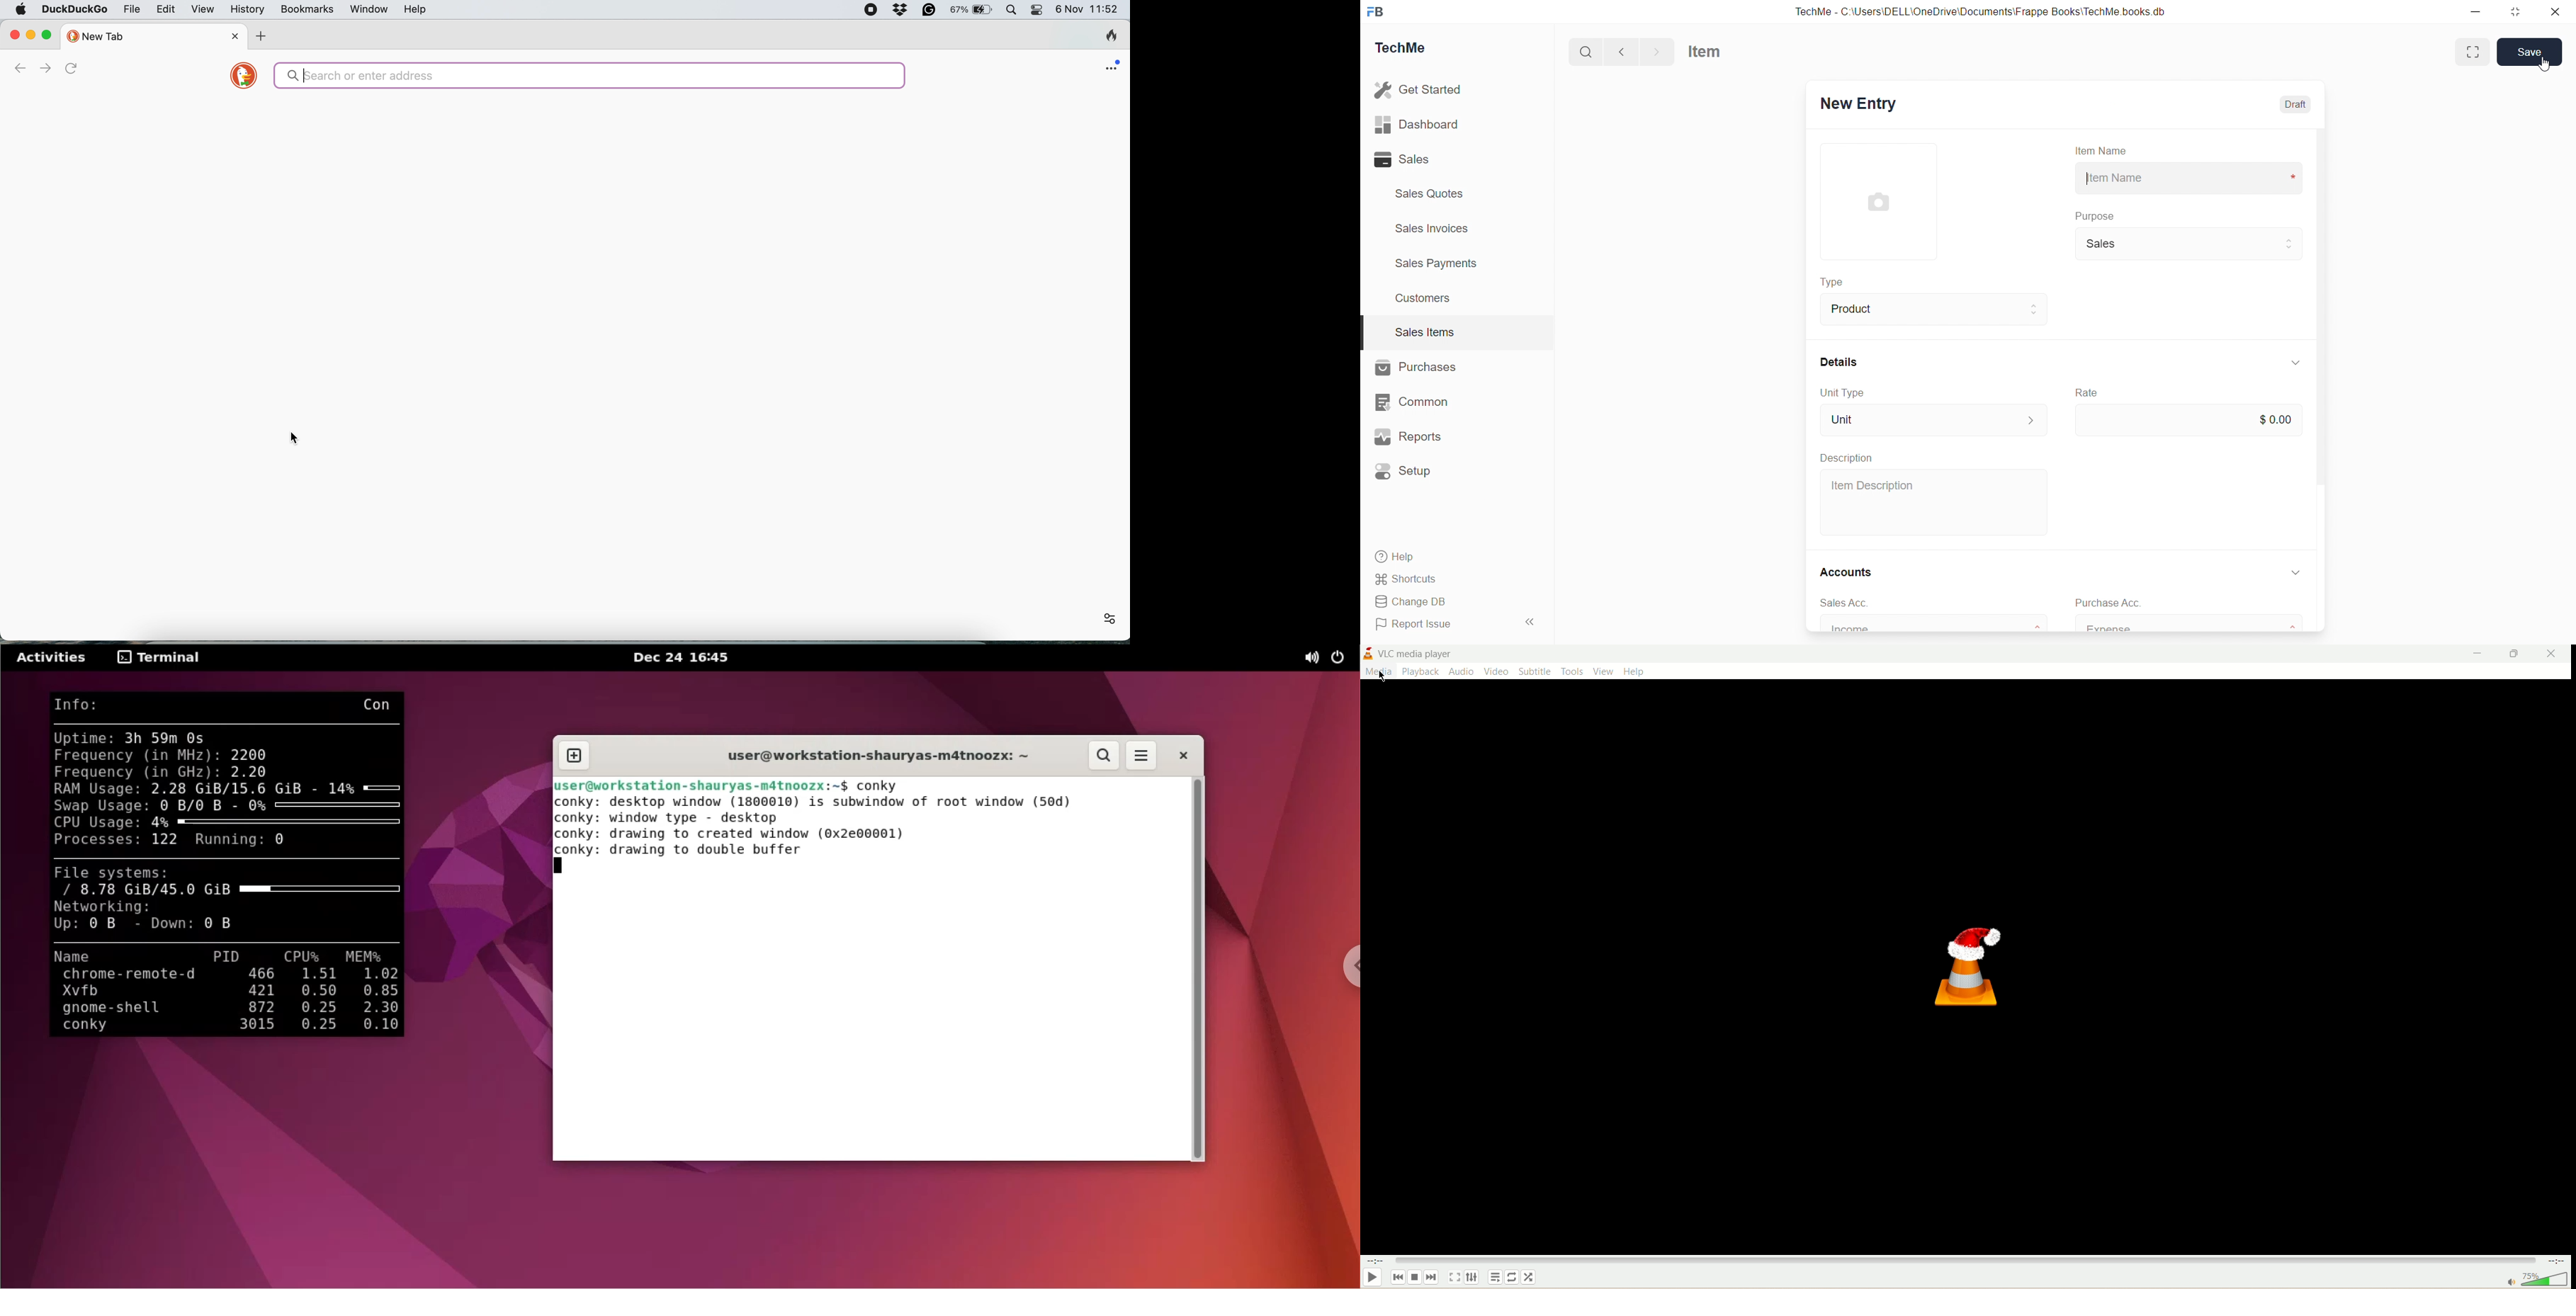 This screenshot has height=1316, width=2576. I want to click on Get Started, so click(1419, 90).